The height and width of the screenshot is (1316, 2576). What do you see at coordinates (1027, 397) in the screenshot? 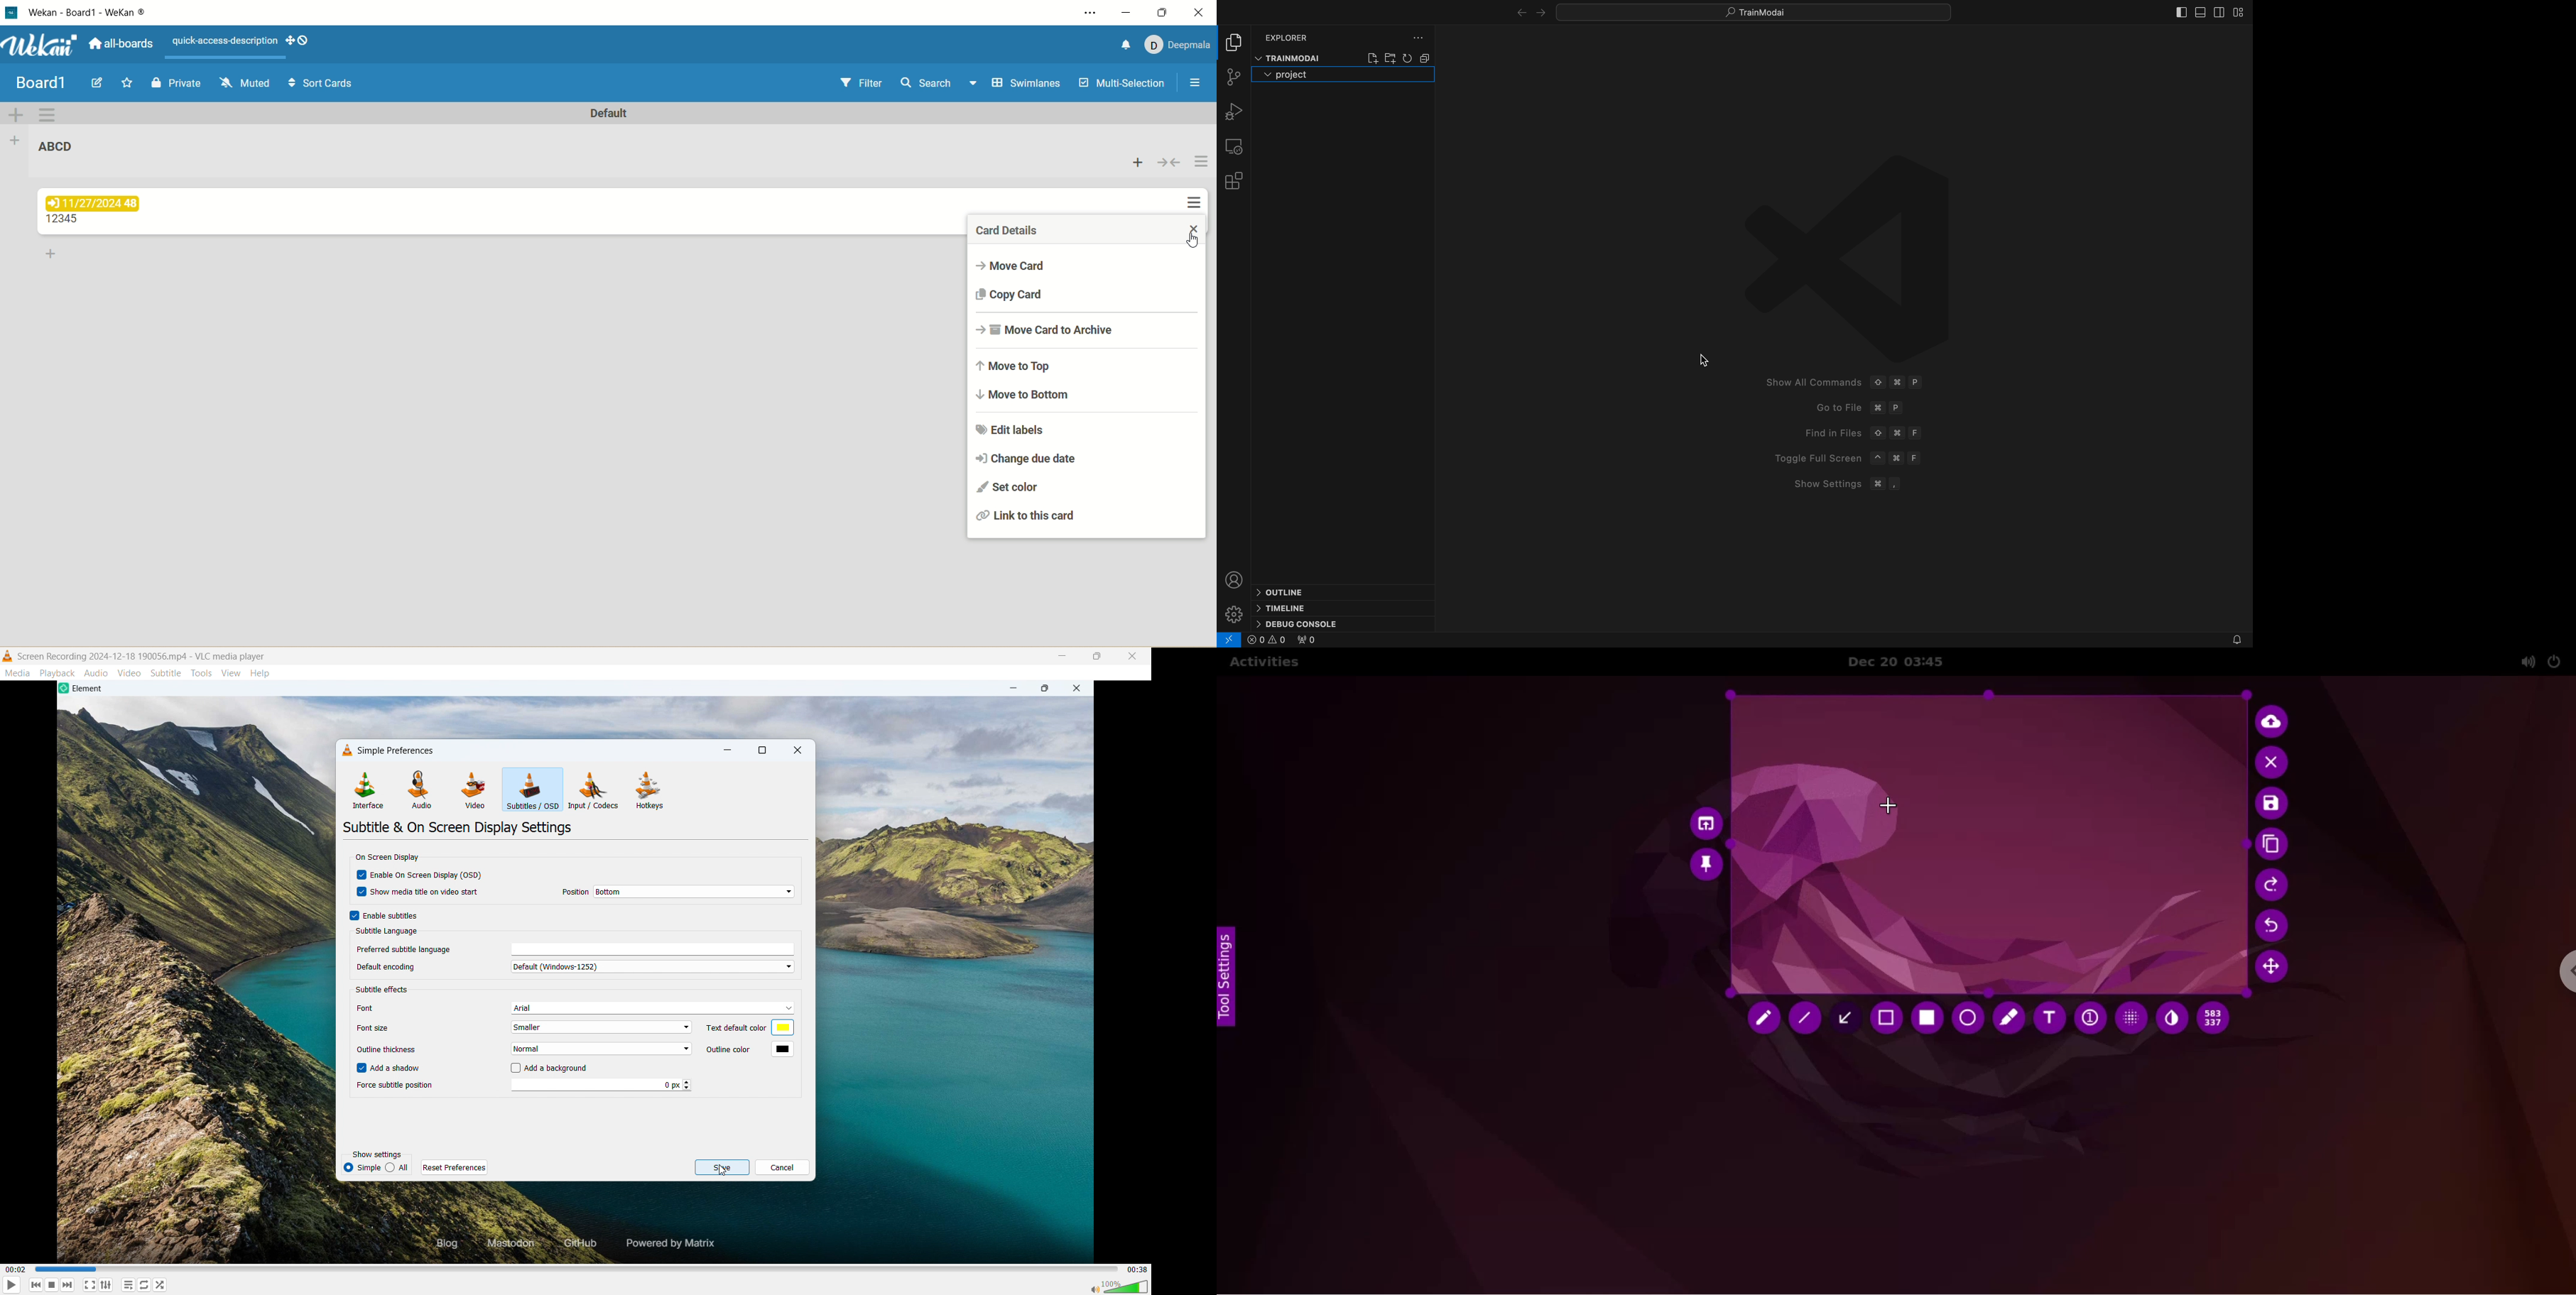
I see `move to bottom` at bounding box center [1027, 397].